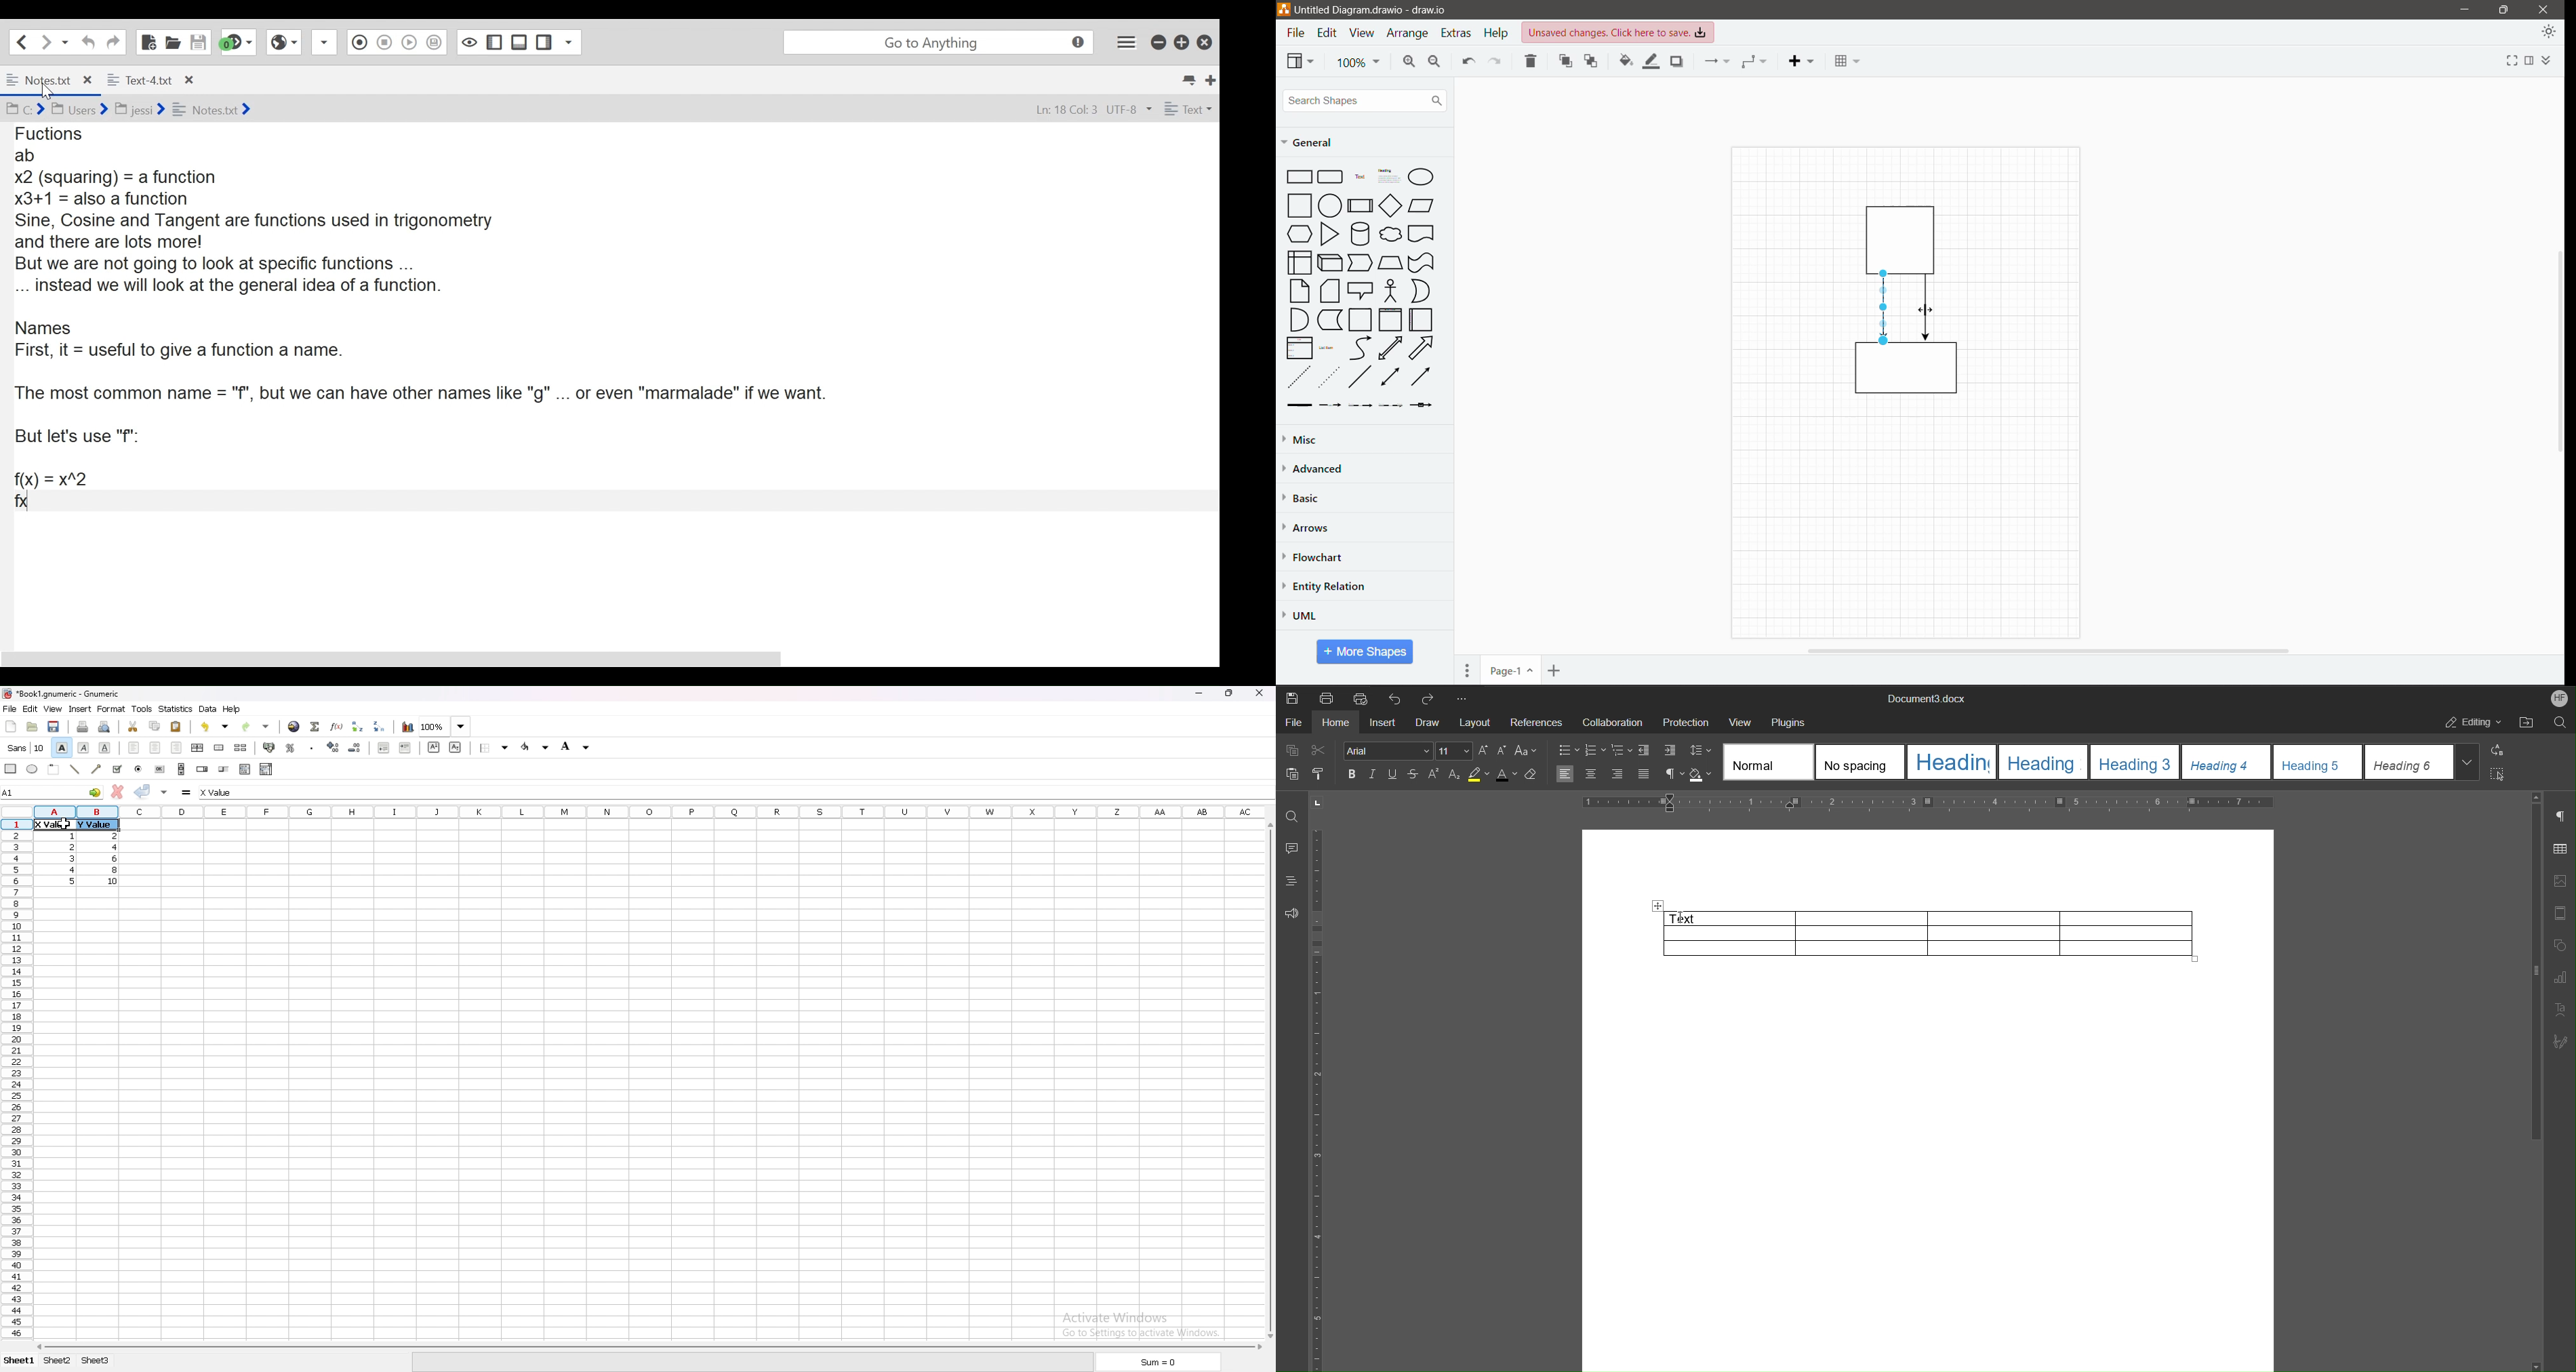  Describe the element at coordinates (1622, 751) in the screenshot. I see `Multilevel List` at that location.